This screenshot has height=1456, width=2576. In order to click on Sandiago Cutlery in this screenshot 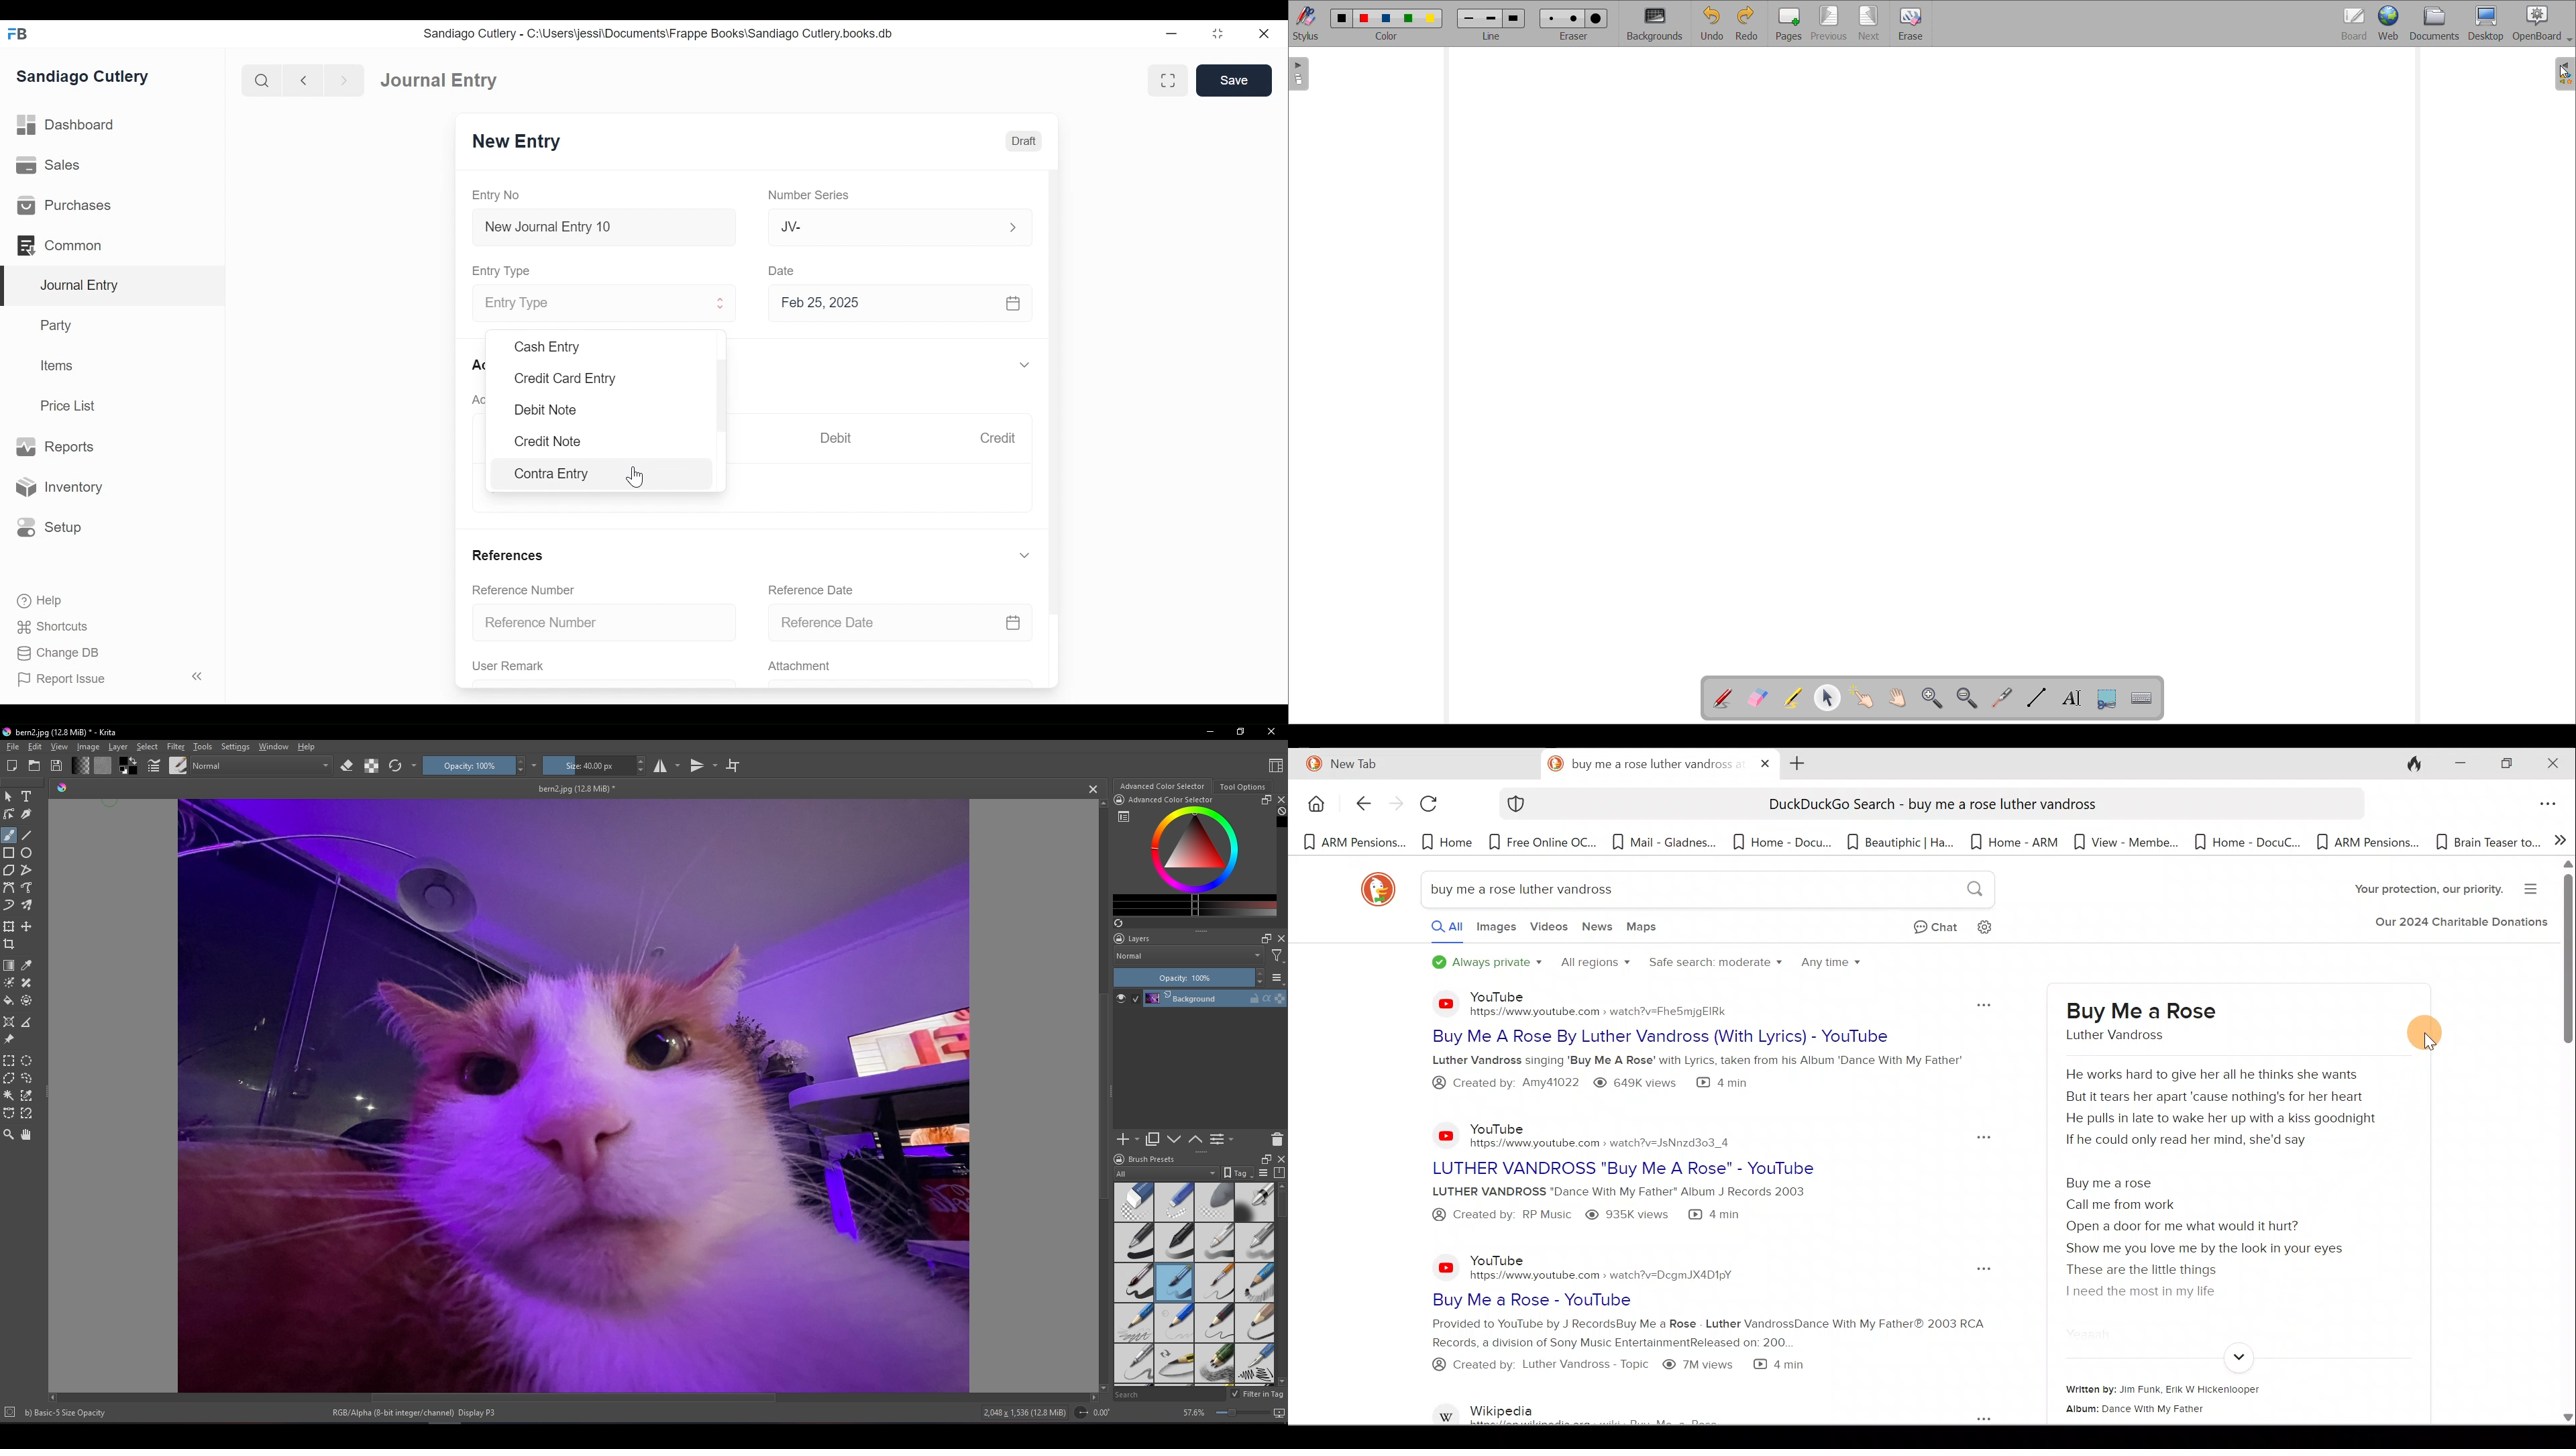, I will do `click(83, 77)`.